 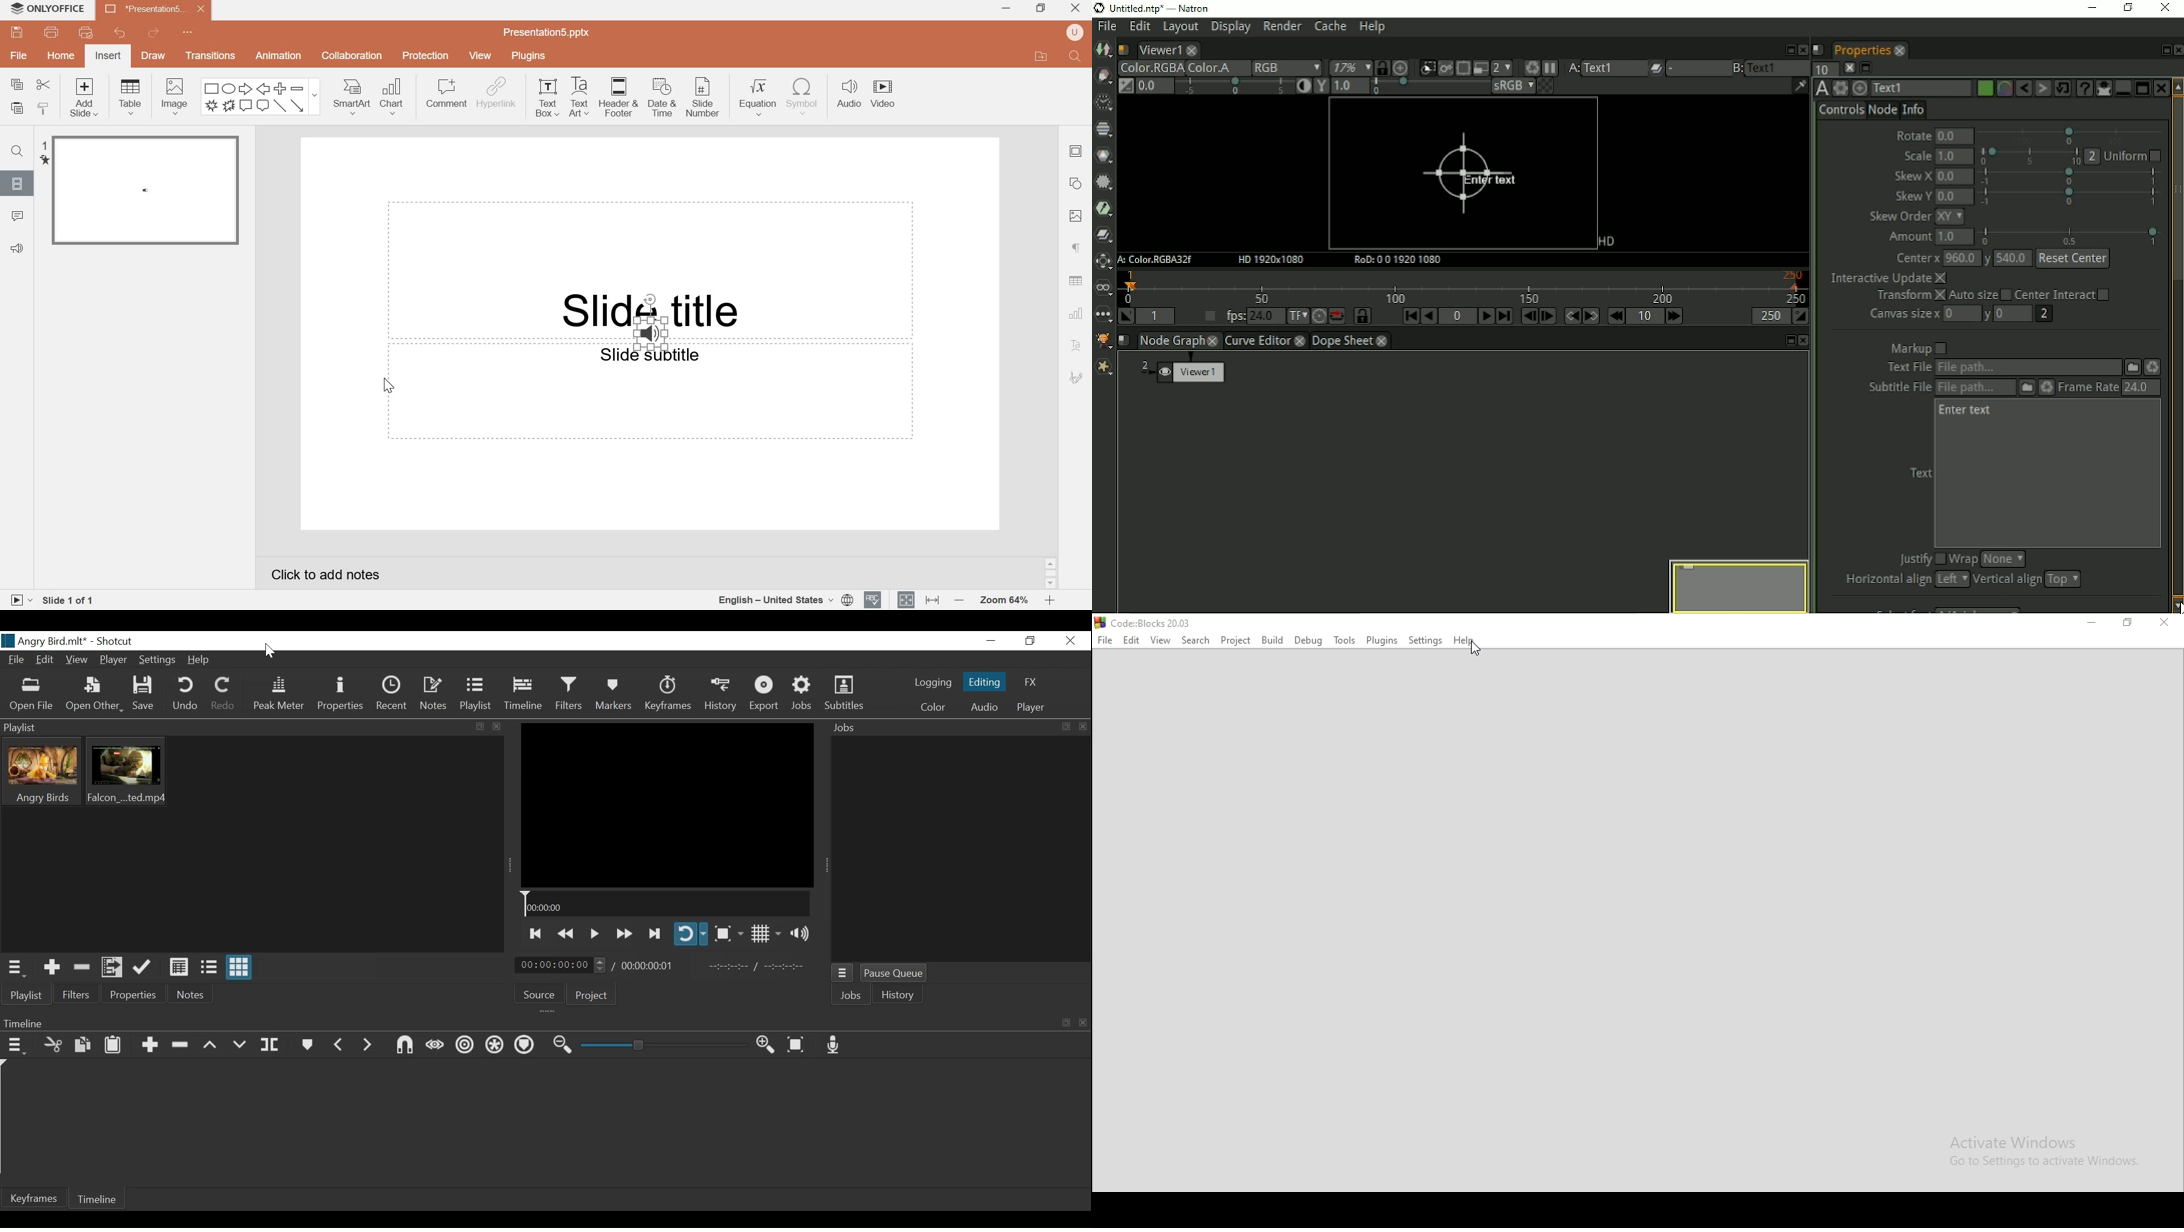 I want to click on Zoom slider, so click(x=663, y=1045).